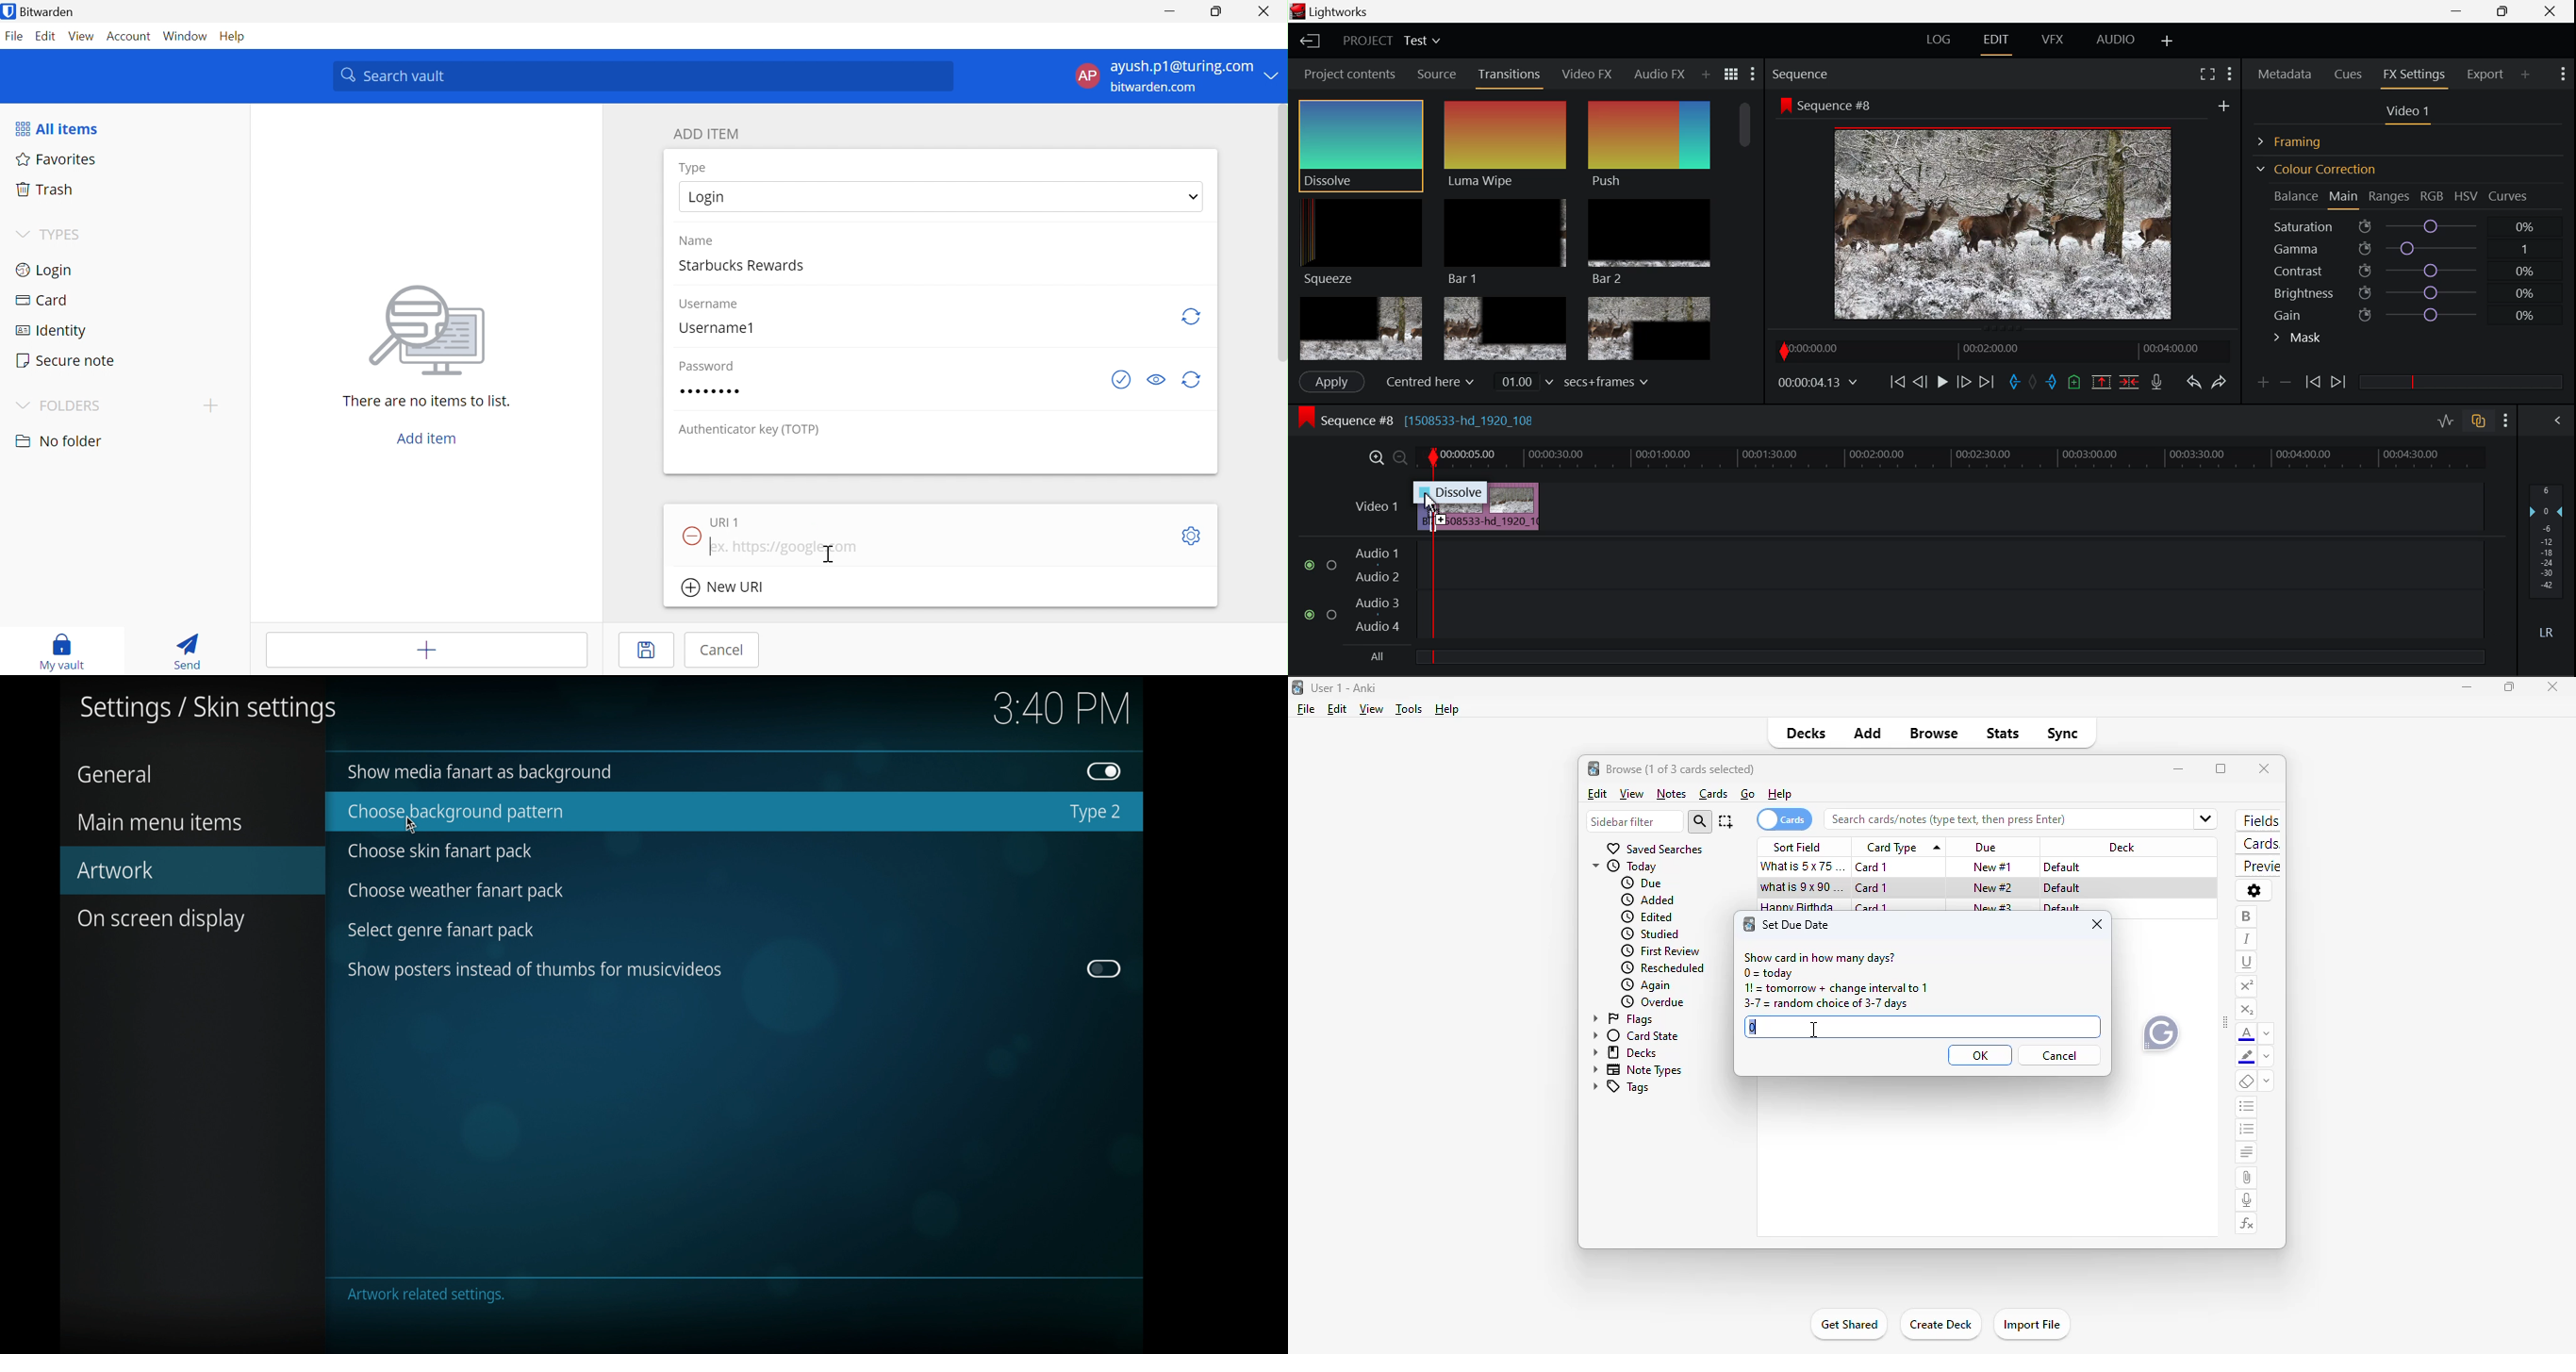 This screenshot has height=1372, width=2576. I want to click on logo, so click(1750, 925).